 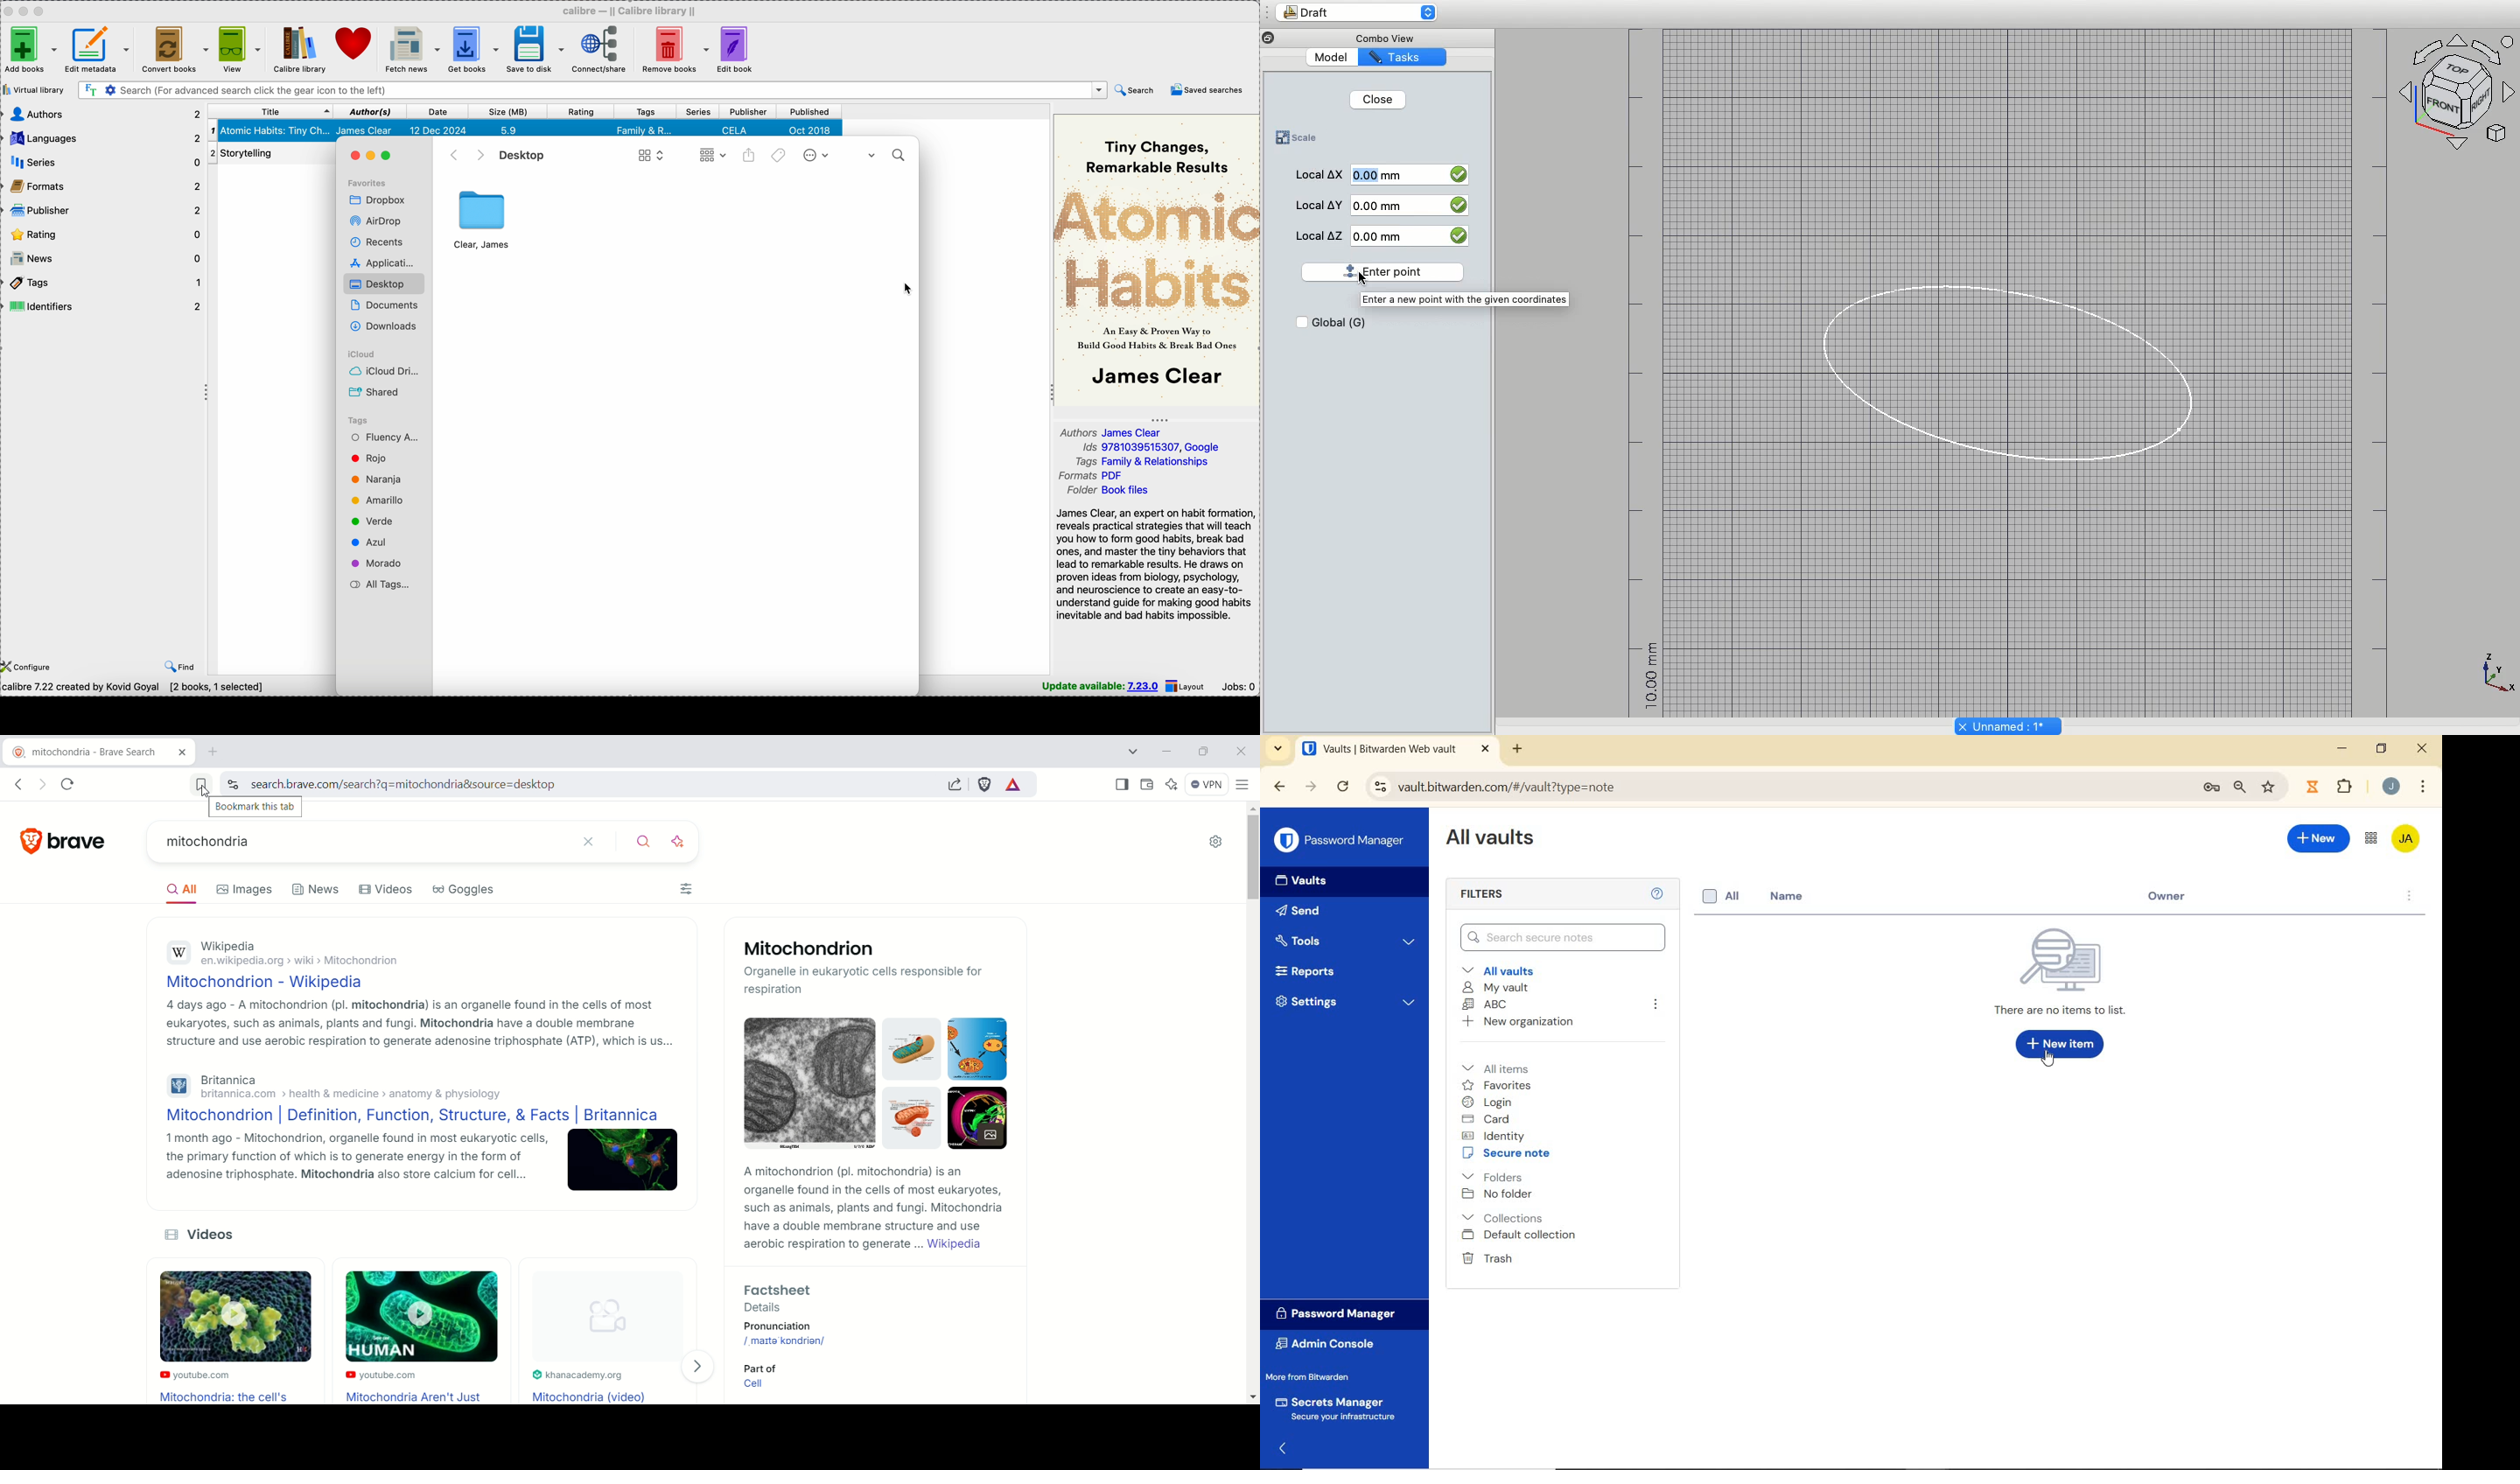 What do you see at coordinates (408, 1116) in the screenshot?
I see `Mitochondrion | Definition, Function, Structure, & Facts | Britannica` at bounding box center [408, 1116].